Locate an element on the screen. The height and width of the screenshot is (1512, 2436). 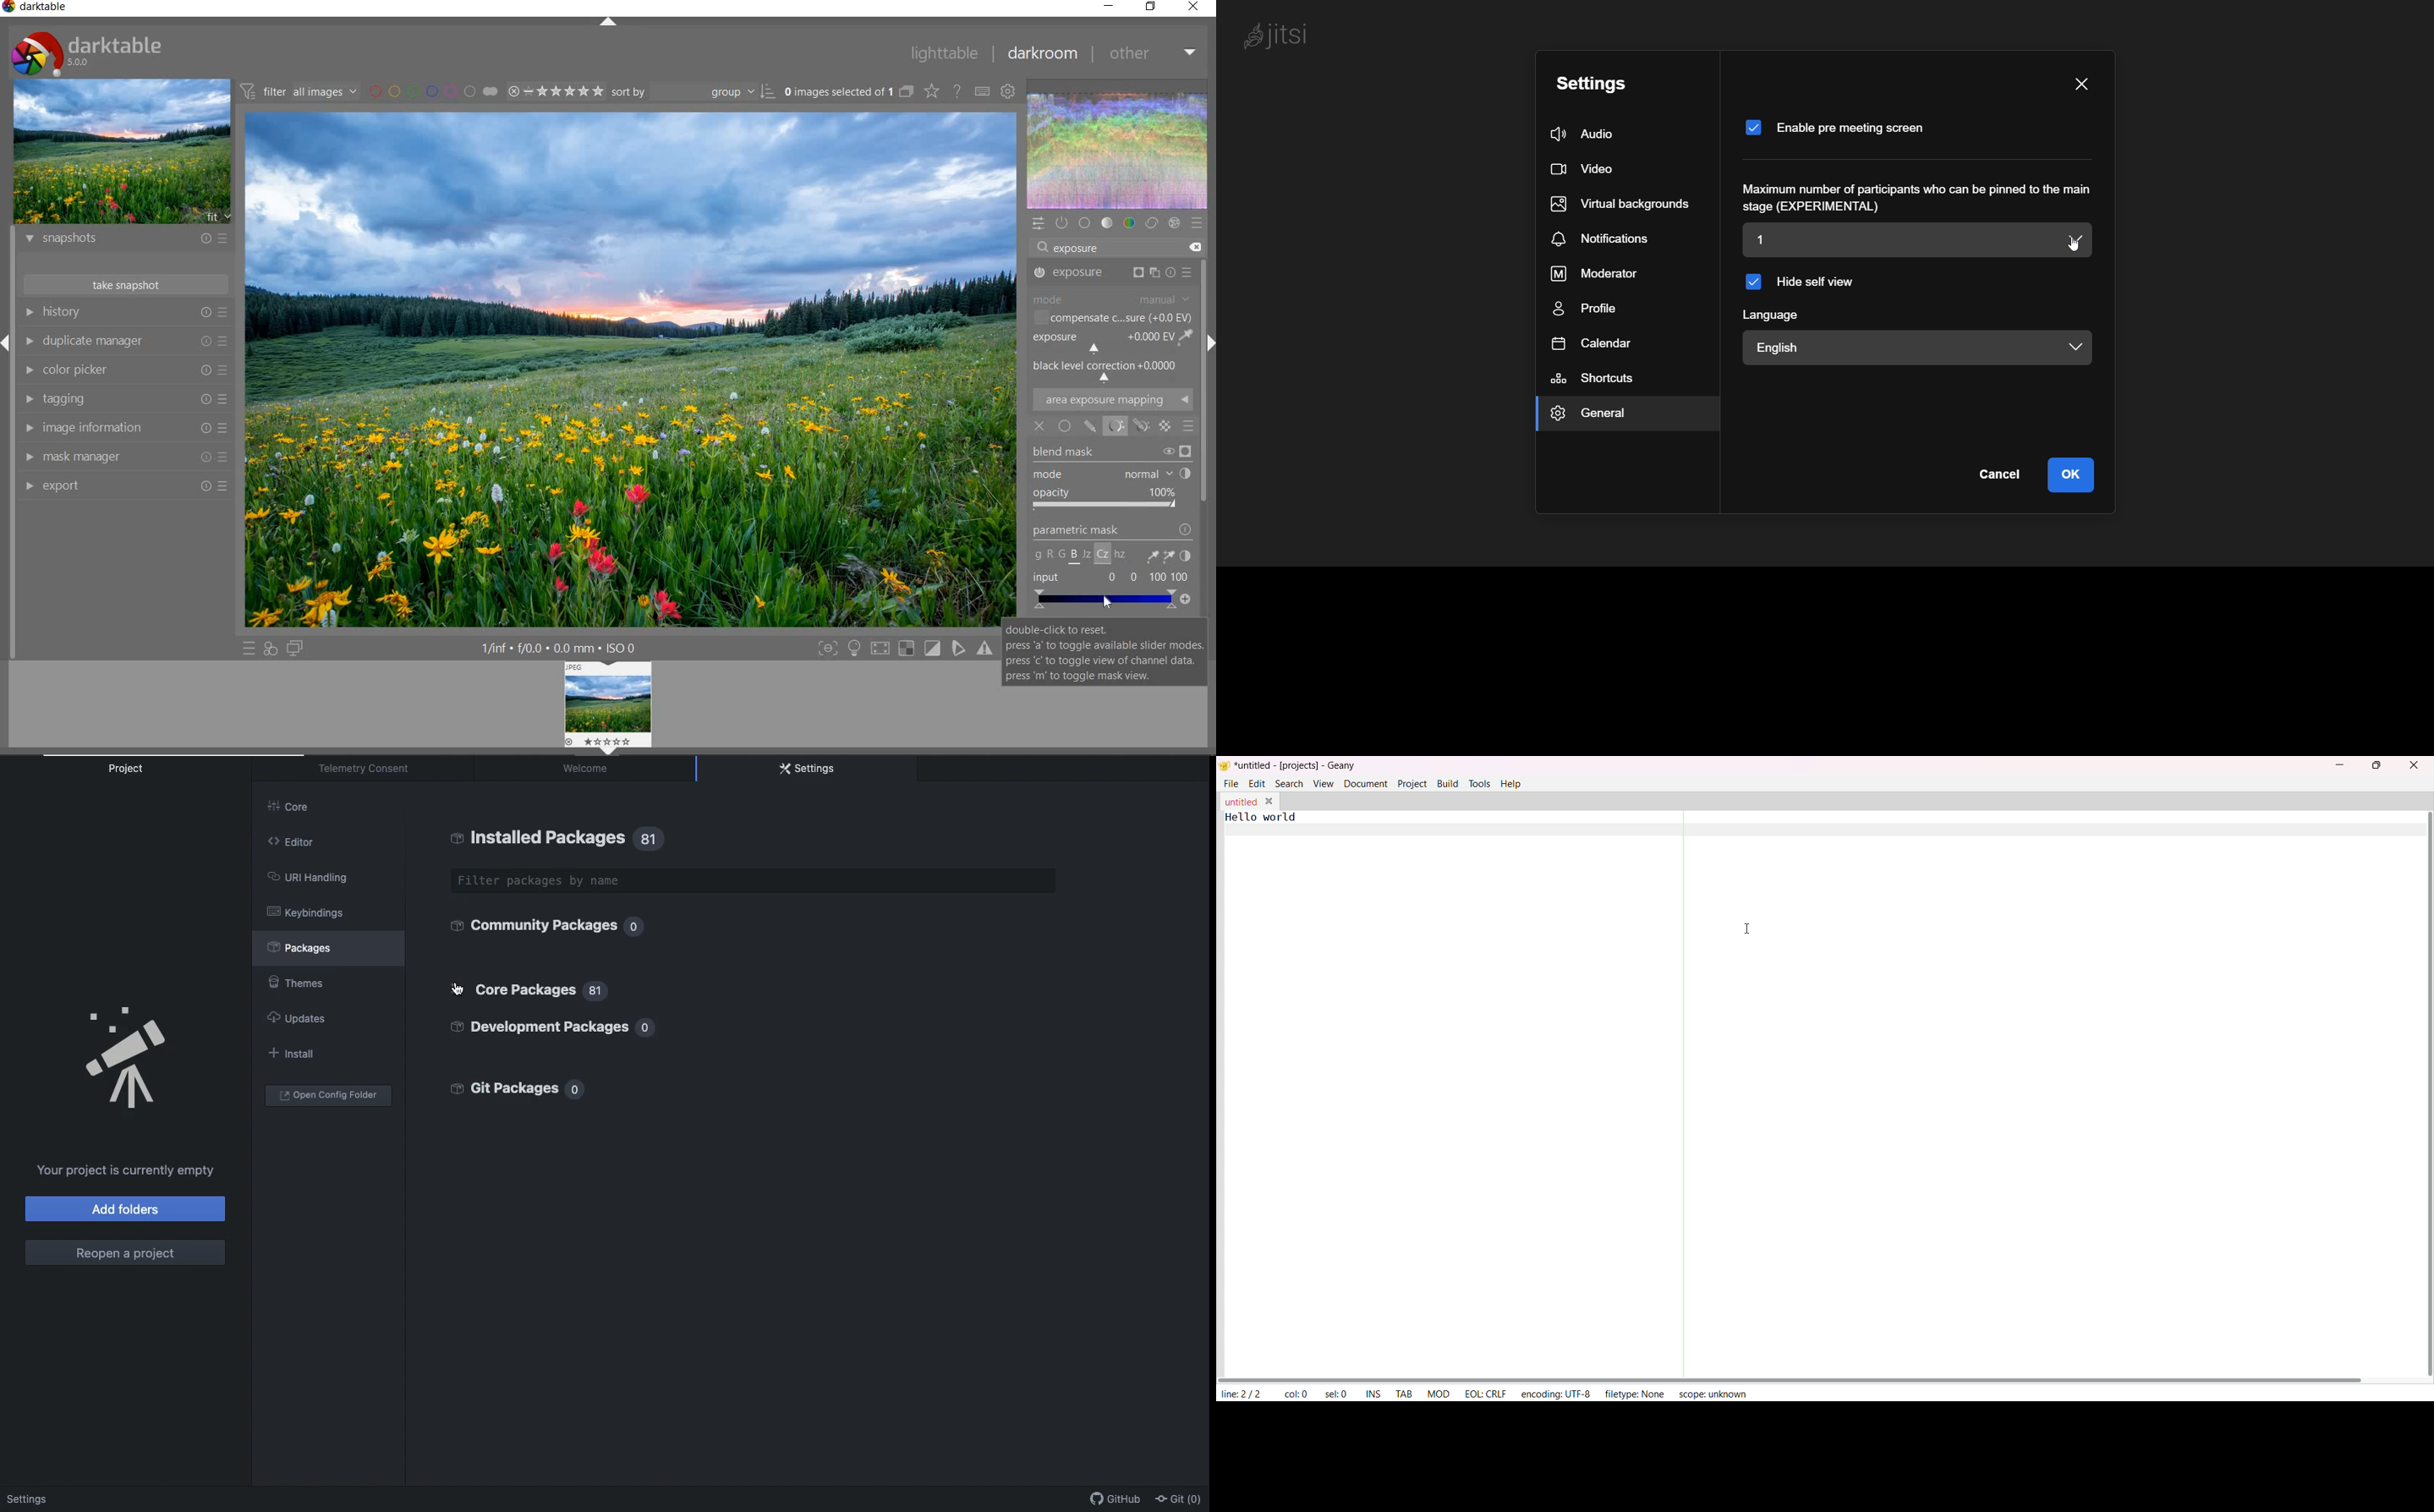
AREA EXPOSURE MAPPING is located at coordinates (1119, 400).